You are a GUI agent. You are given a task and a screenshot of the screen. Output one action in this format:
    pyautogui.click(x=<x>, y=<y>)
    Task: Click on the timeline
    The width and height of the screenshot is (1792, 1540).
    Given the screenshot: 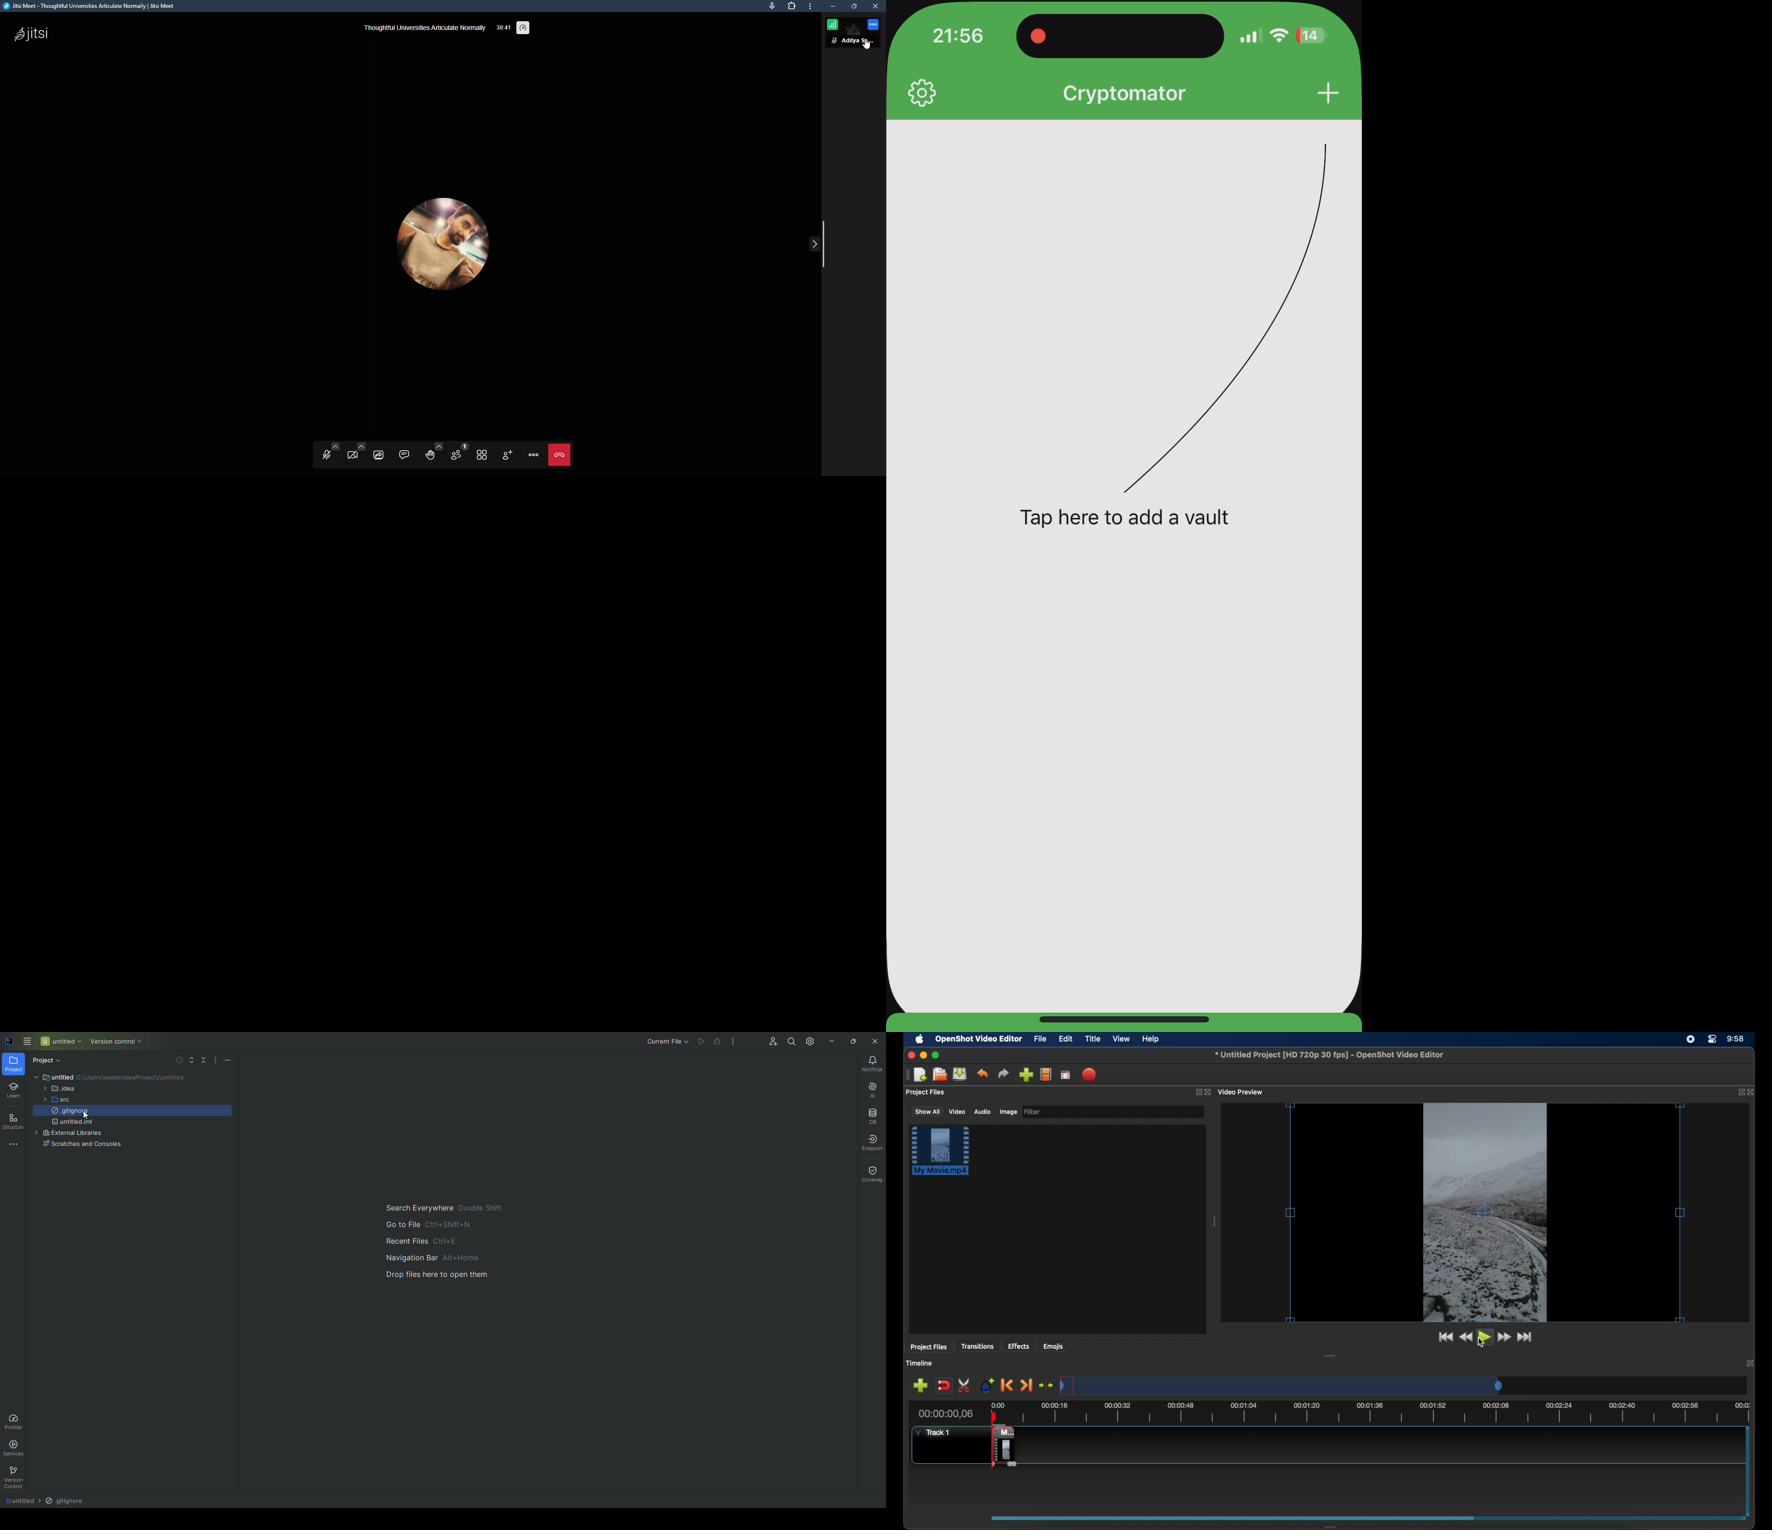 What is the action you would take?
    pyautogui.click(x=919, y=1363)
    